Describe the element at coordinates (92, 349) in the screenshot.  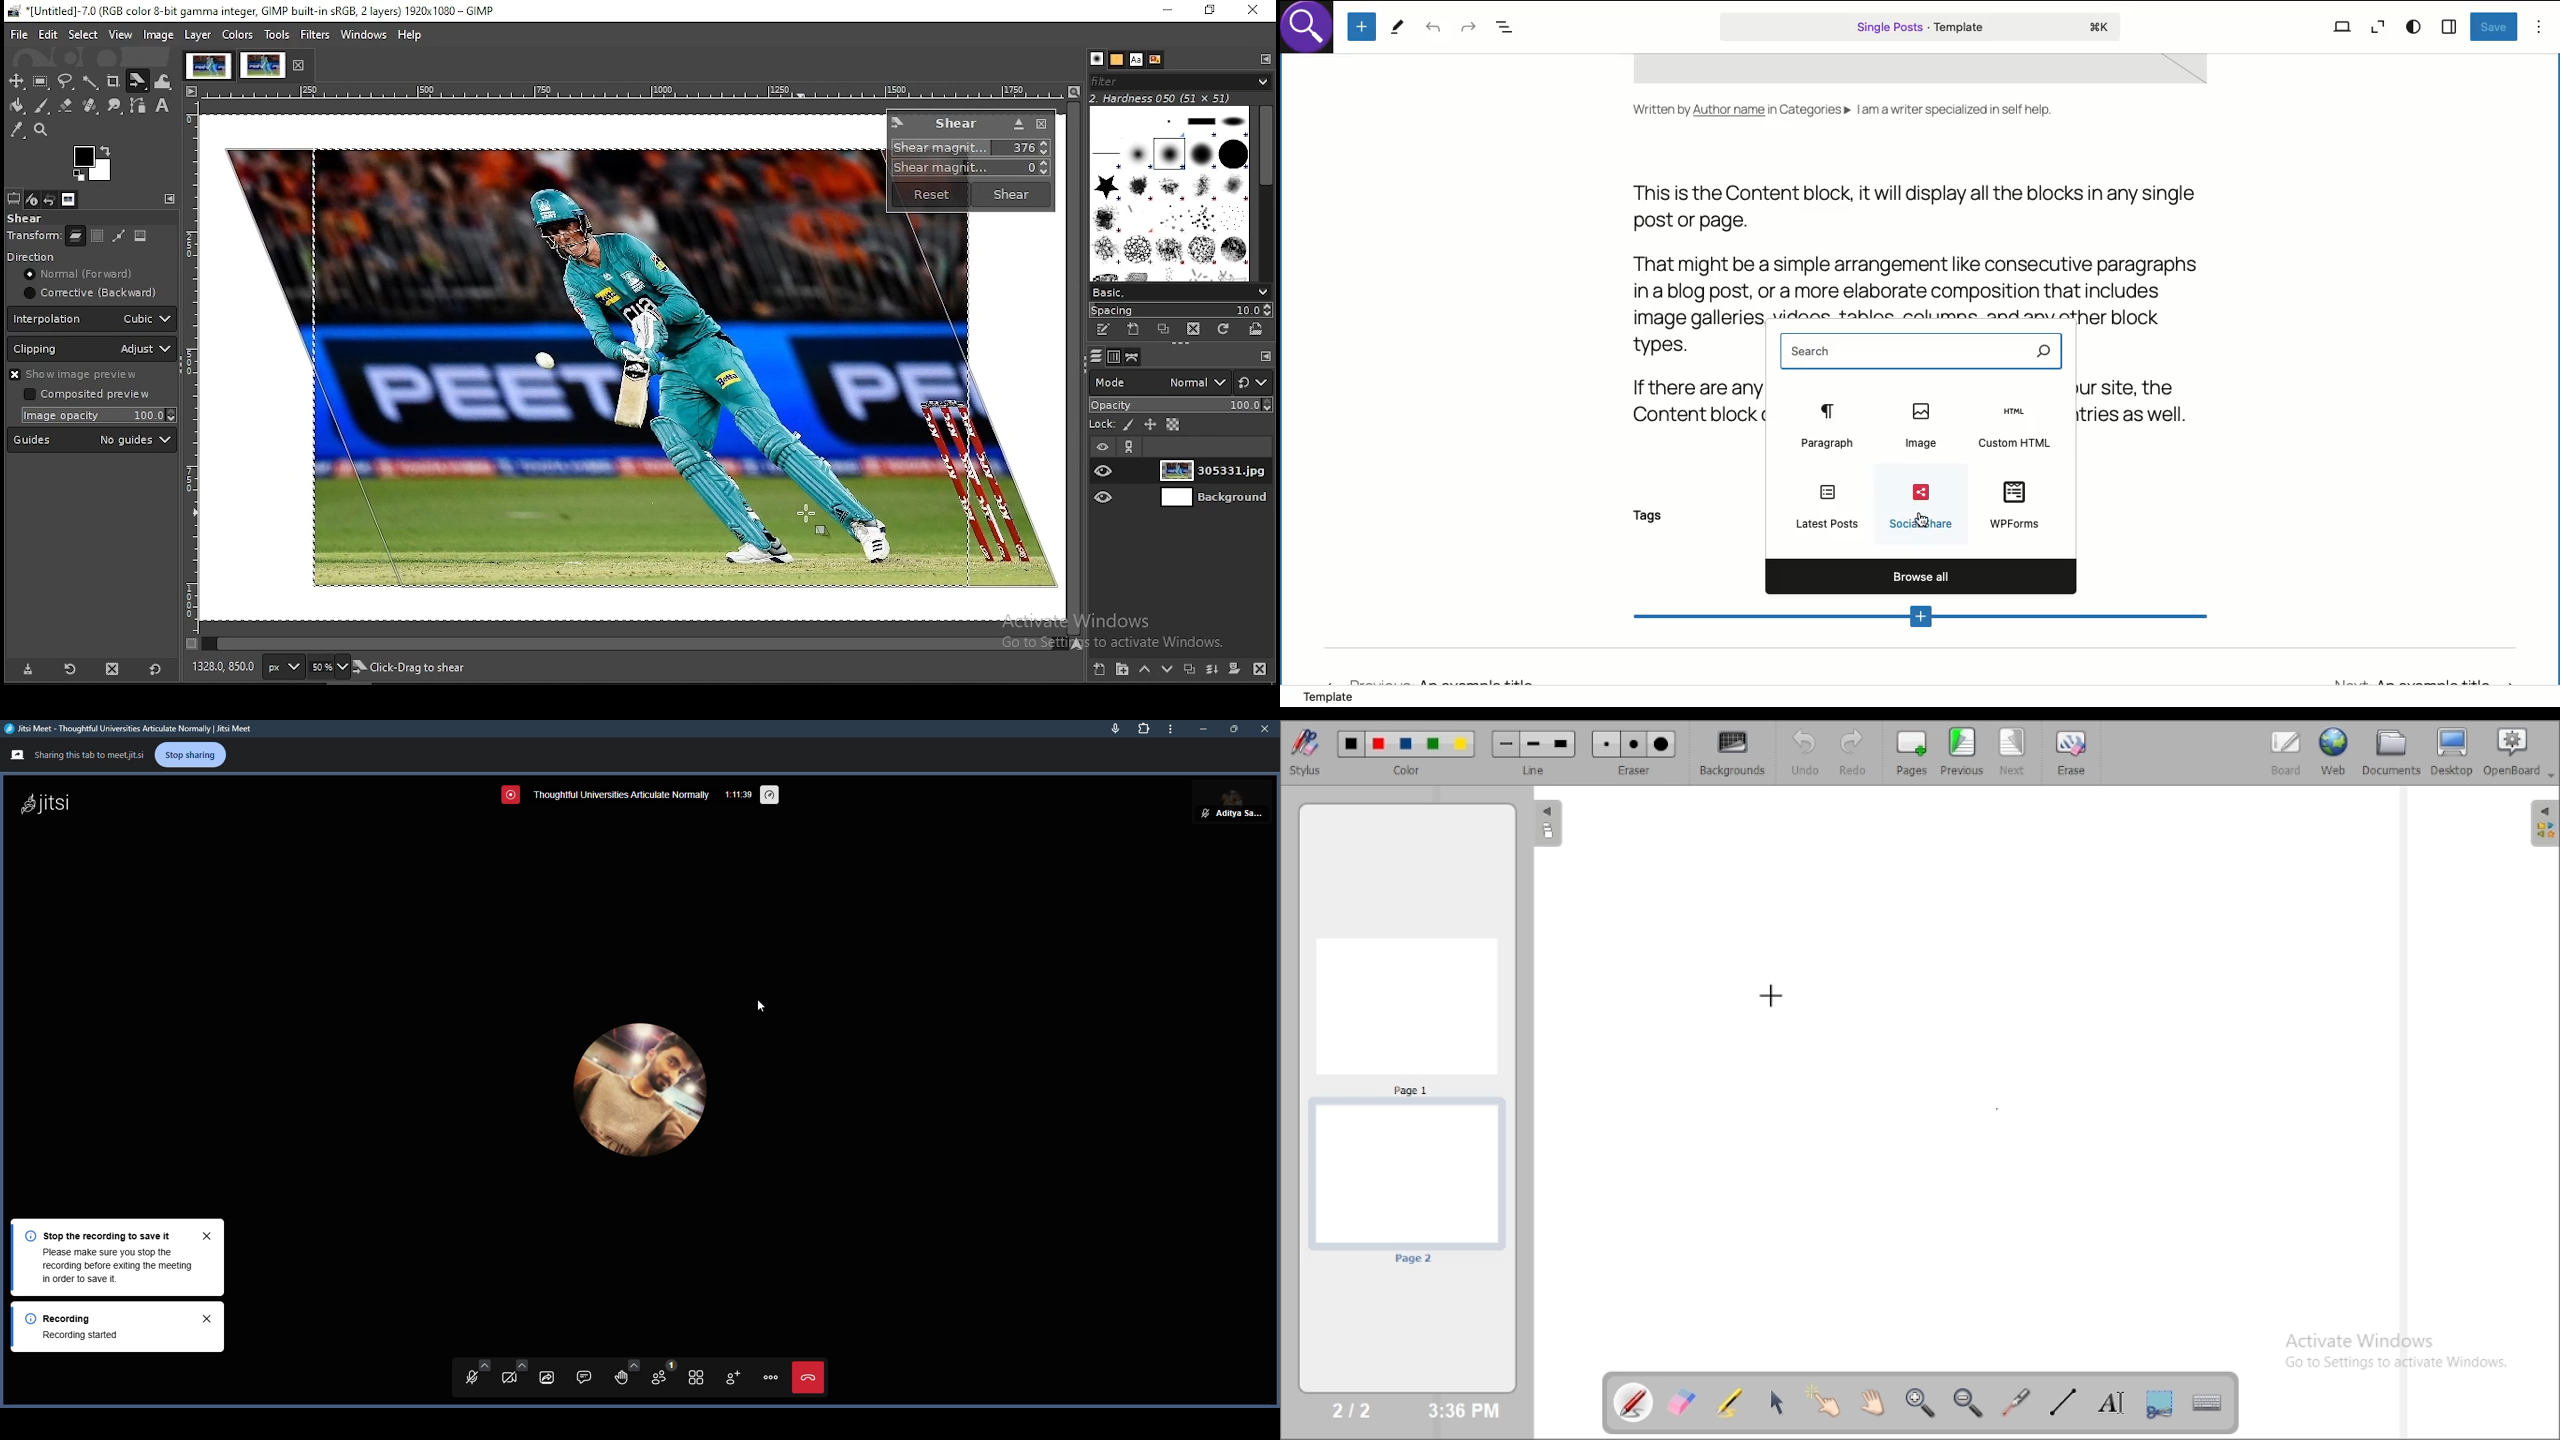
I see `clipping` at that location.